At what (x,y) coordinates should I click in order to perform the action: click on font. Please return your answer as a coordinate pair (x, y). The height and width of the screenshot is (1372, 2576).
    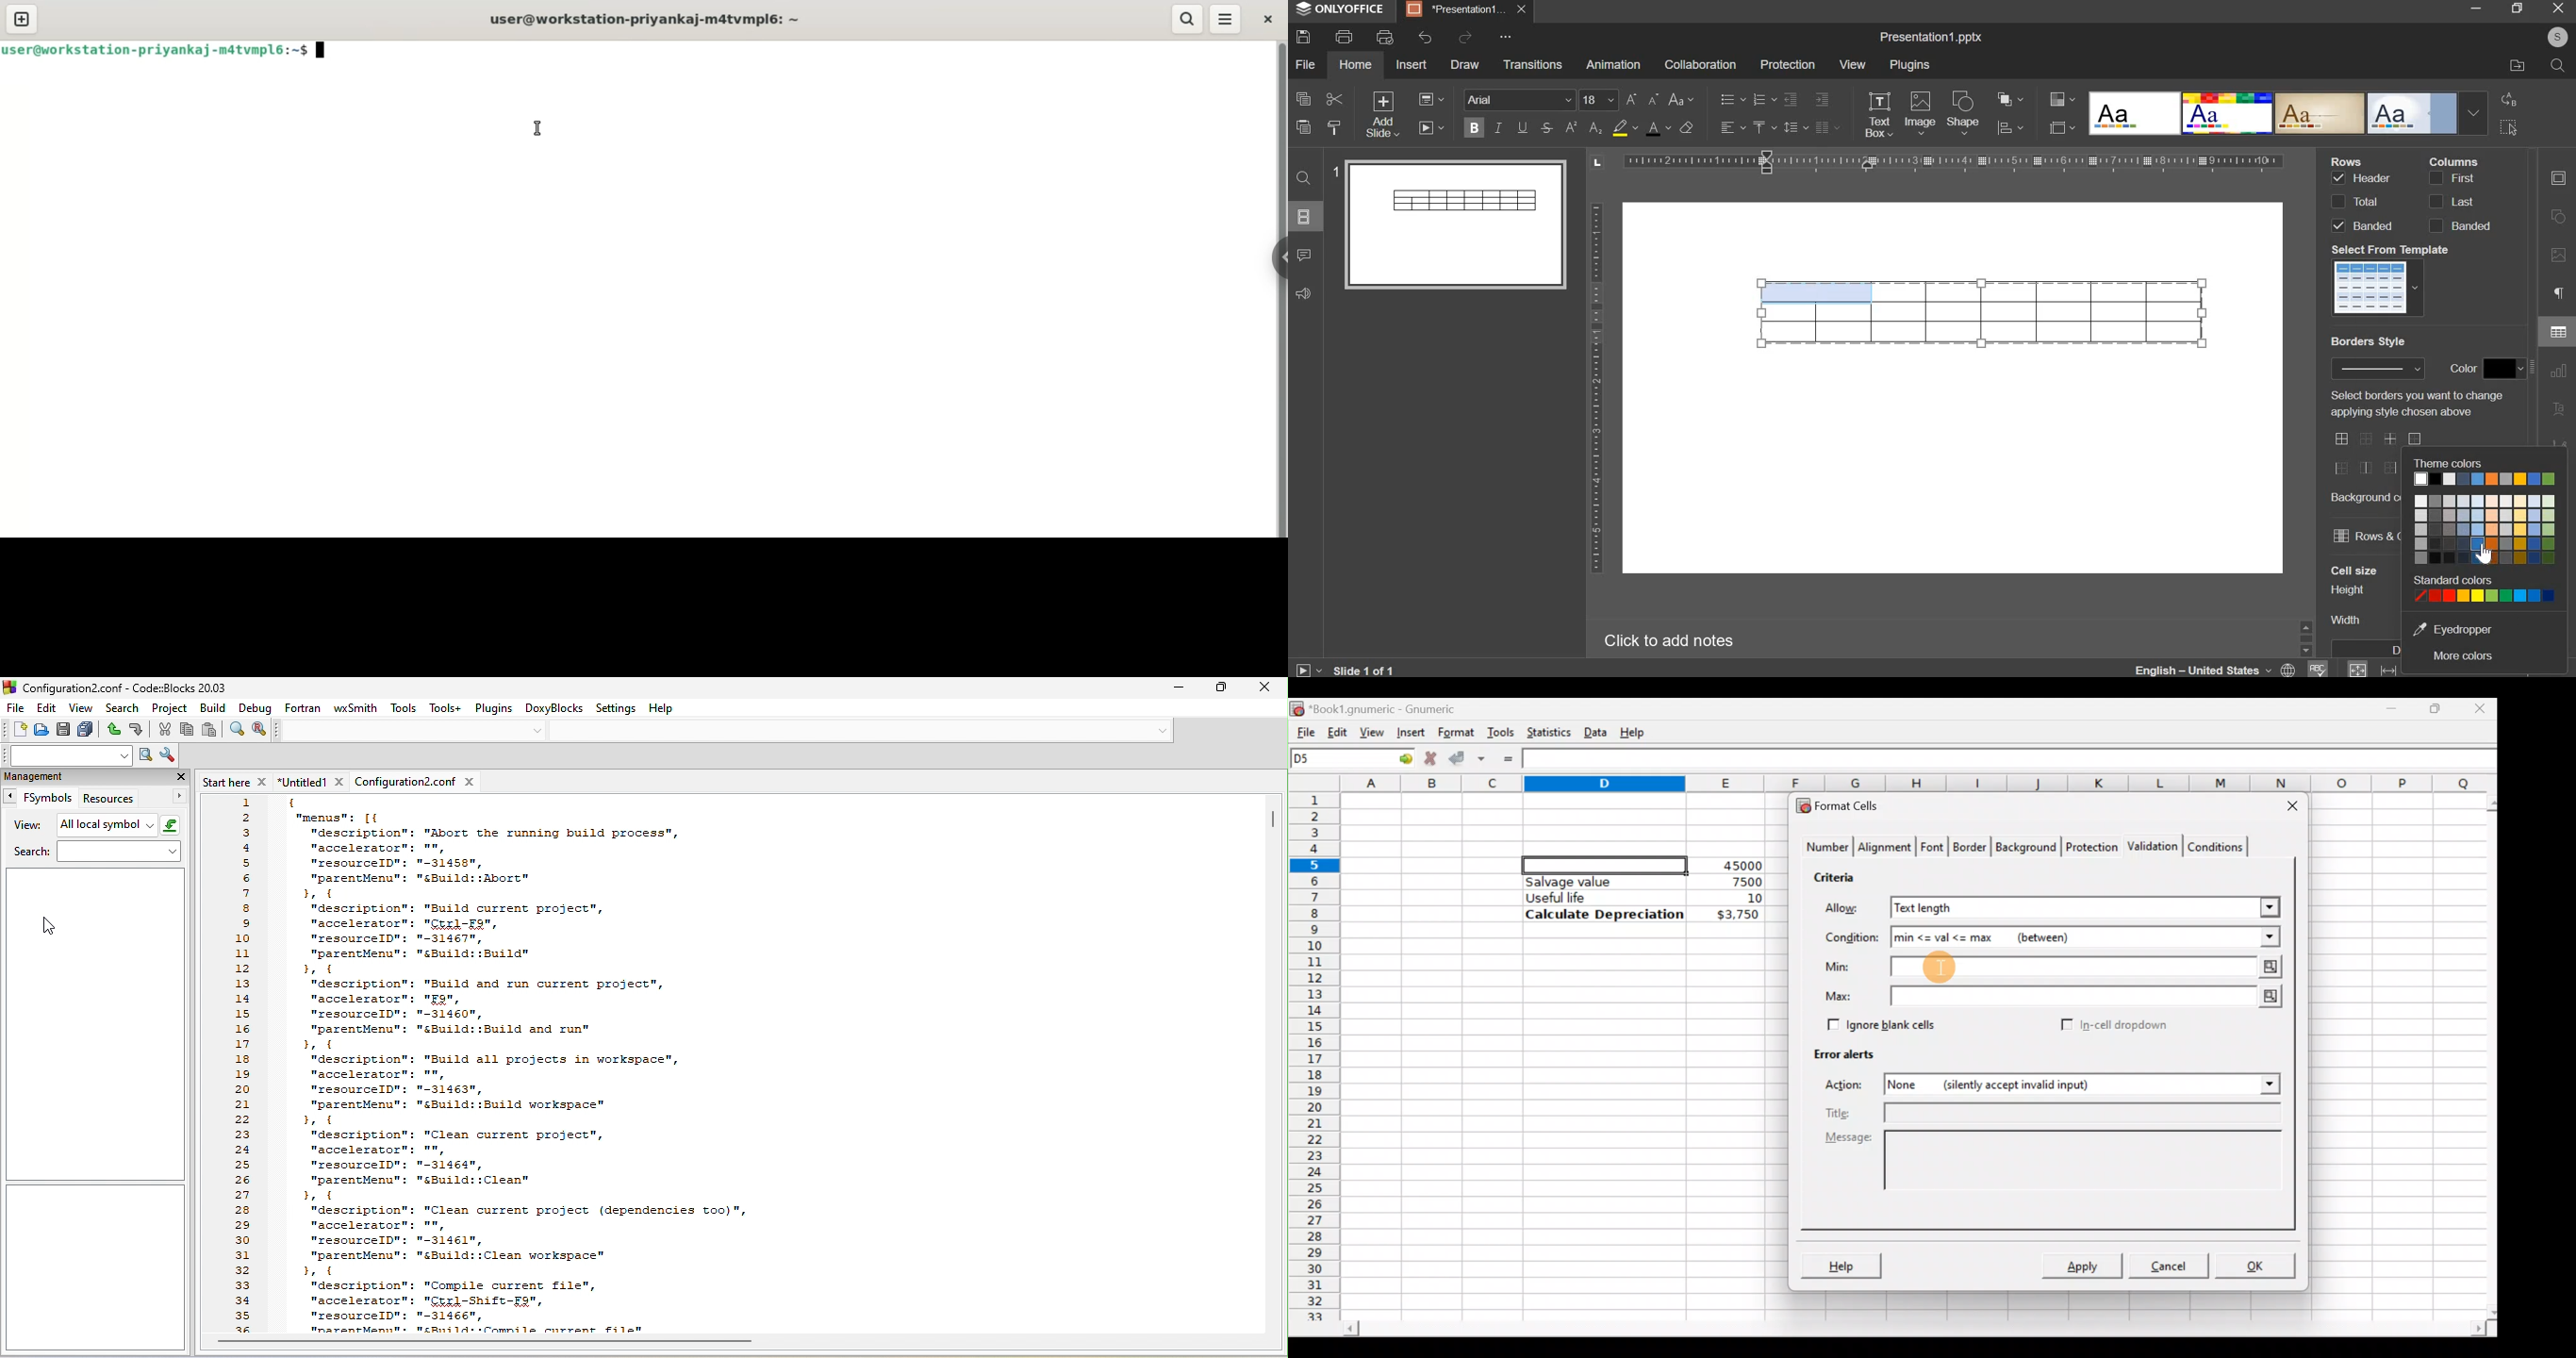
    Looking at the image, I should click on (1521, 99).